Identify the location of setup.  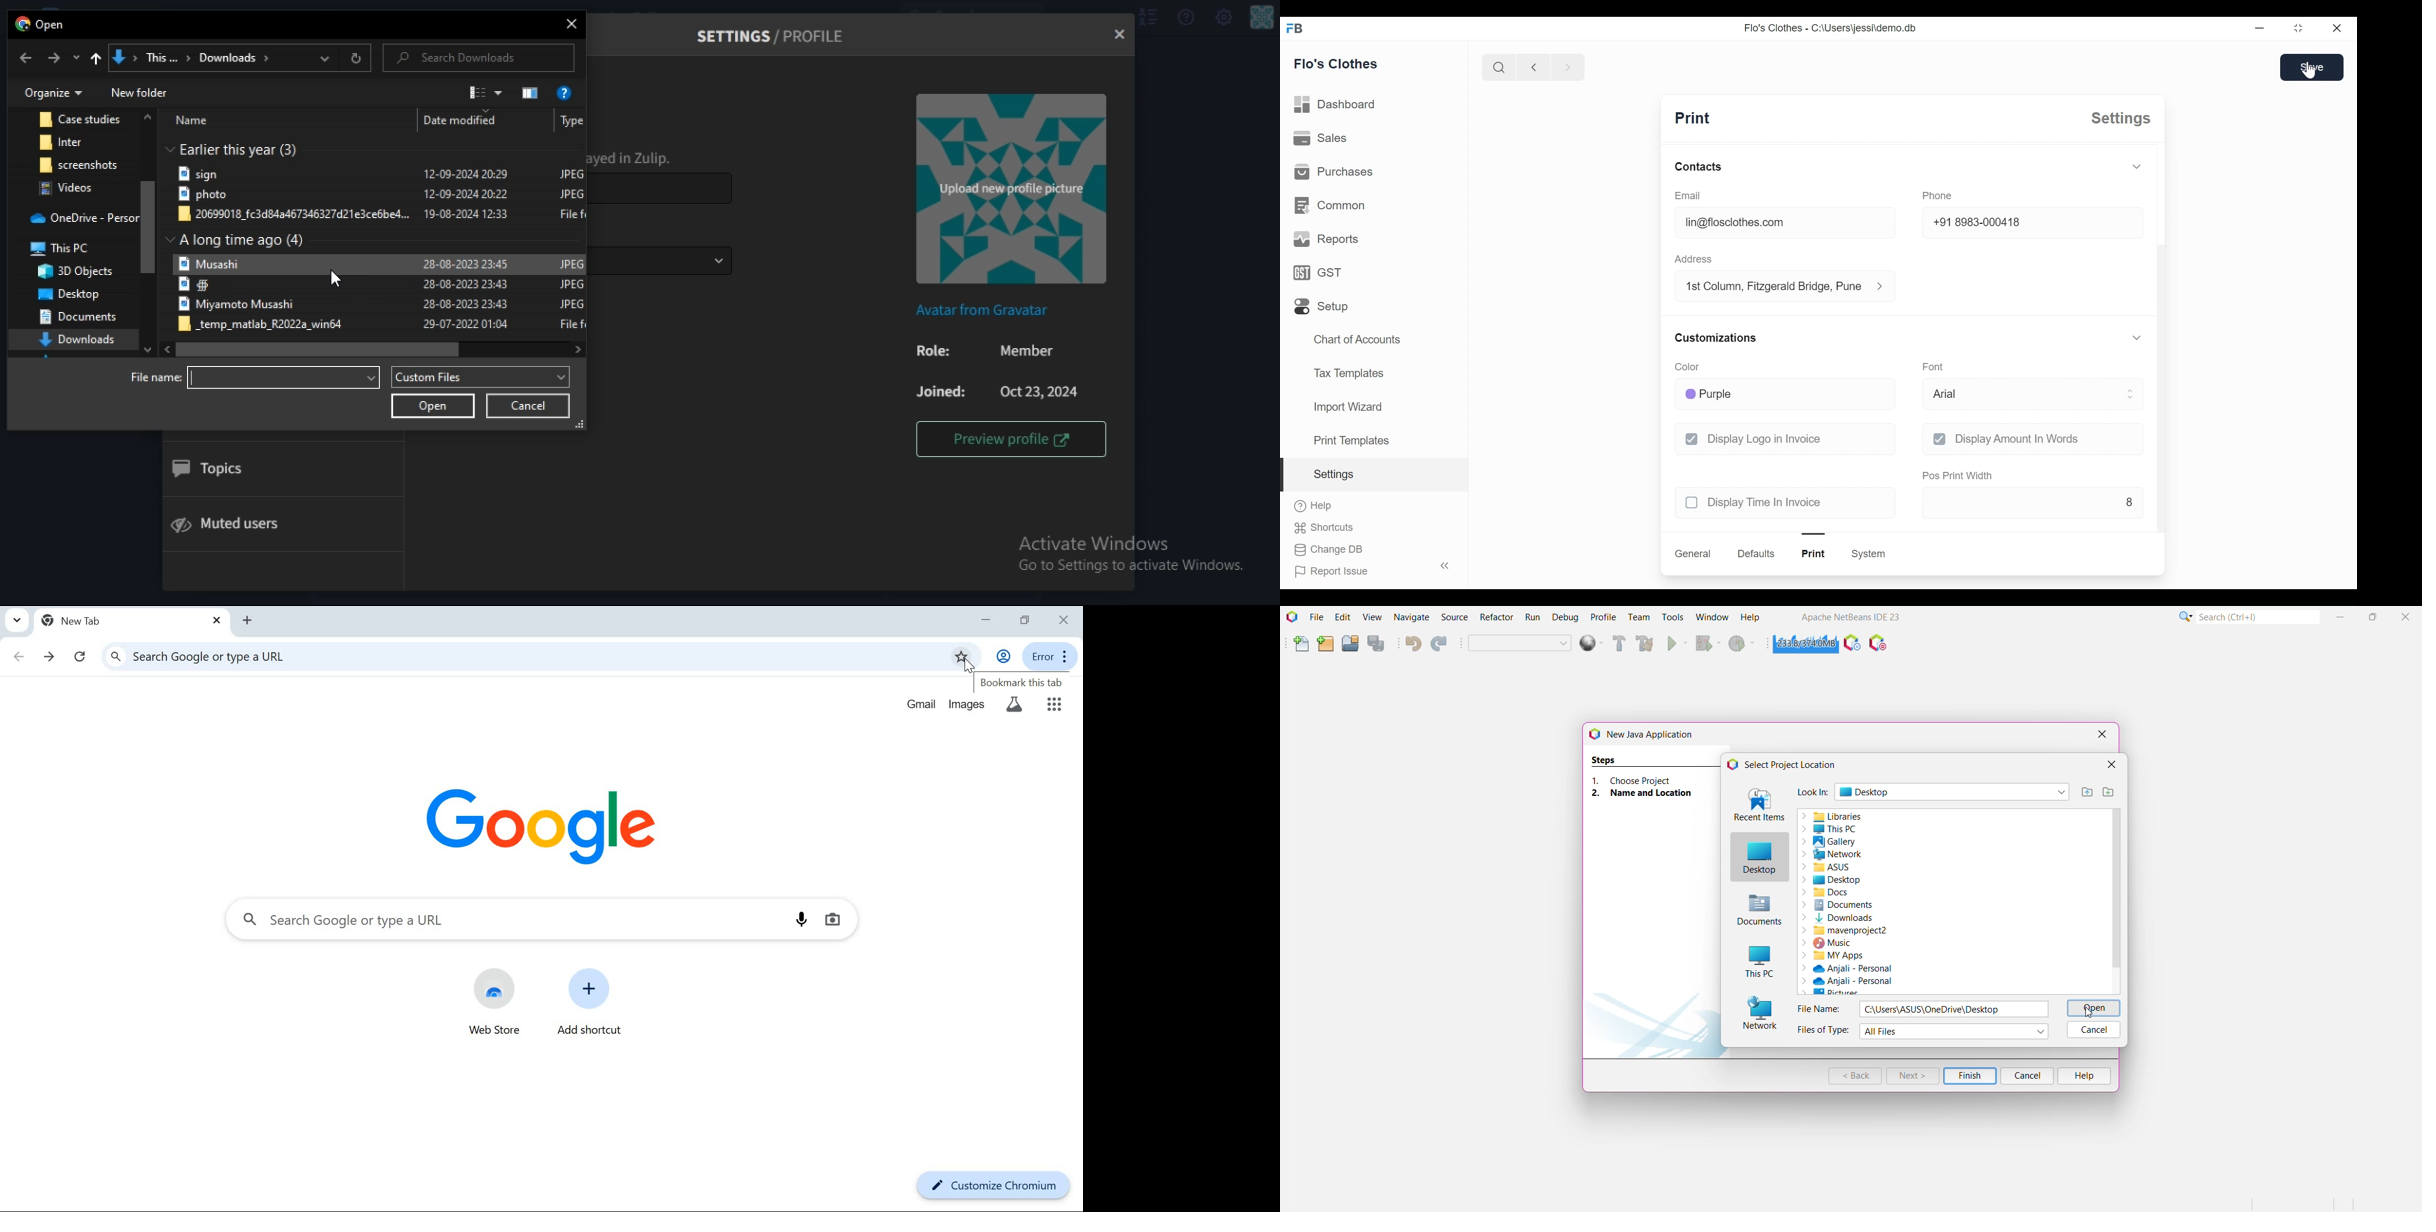
(1322, 307).